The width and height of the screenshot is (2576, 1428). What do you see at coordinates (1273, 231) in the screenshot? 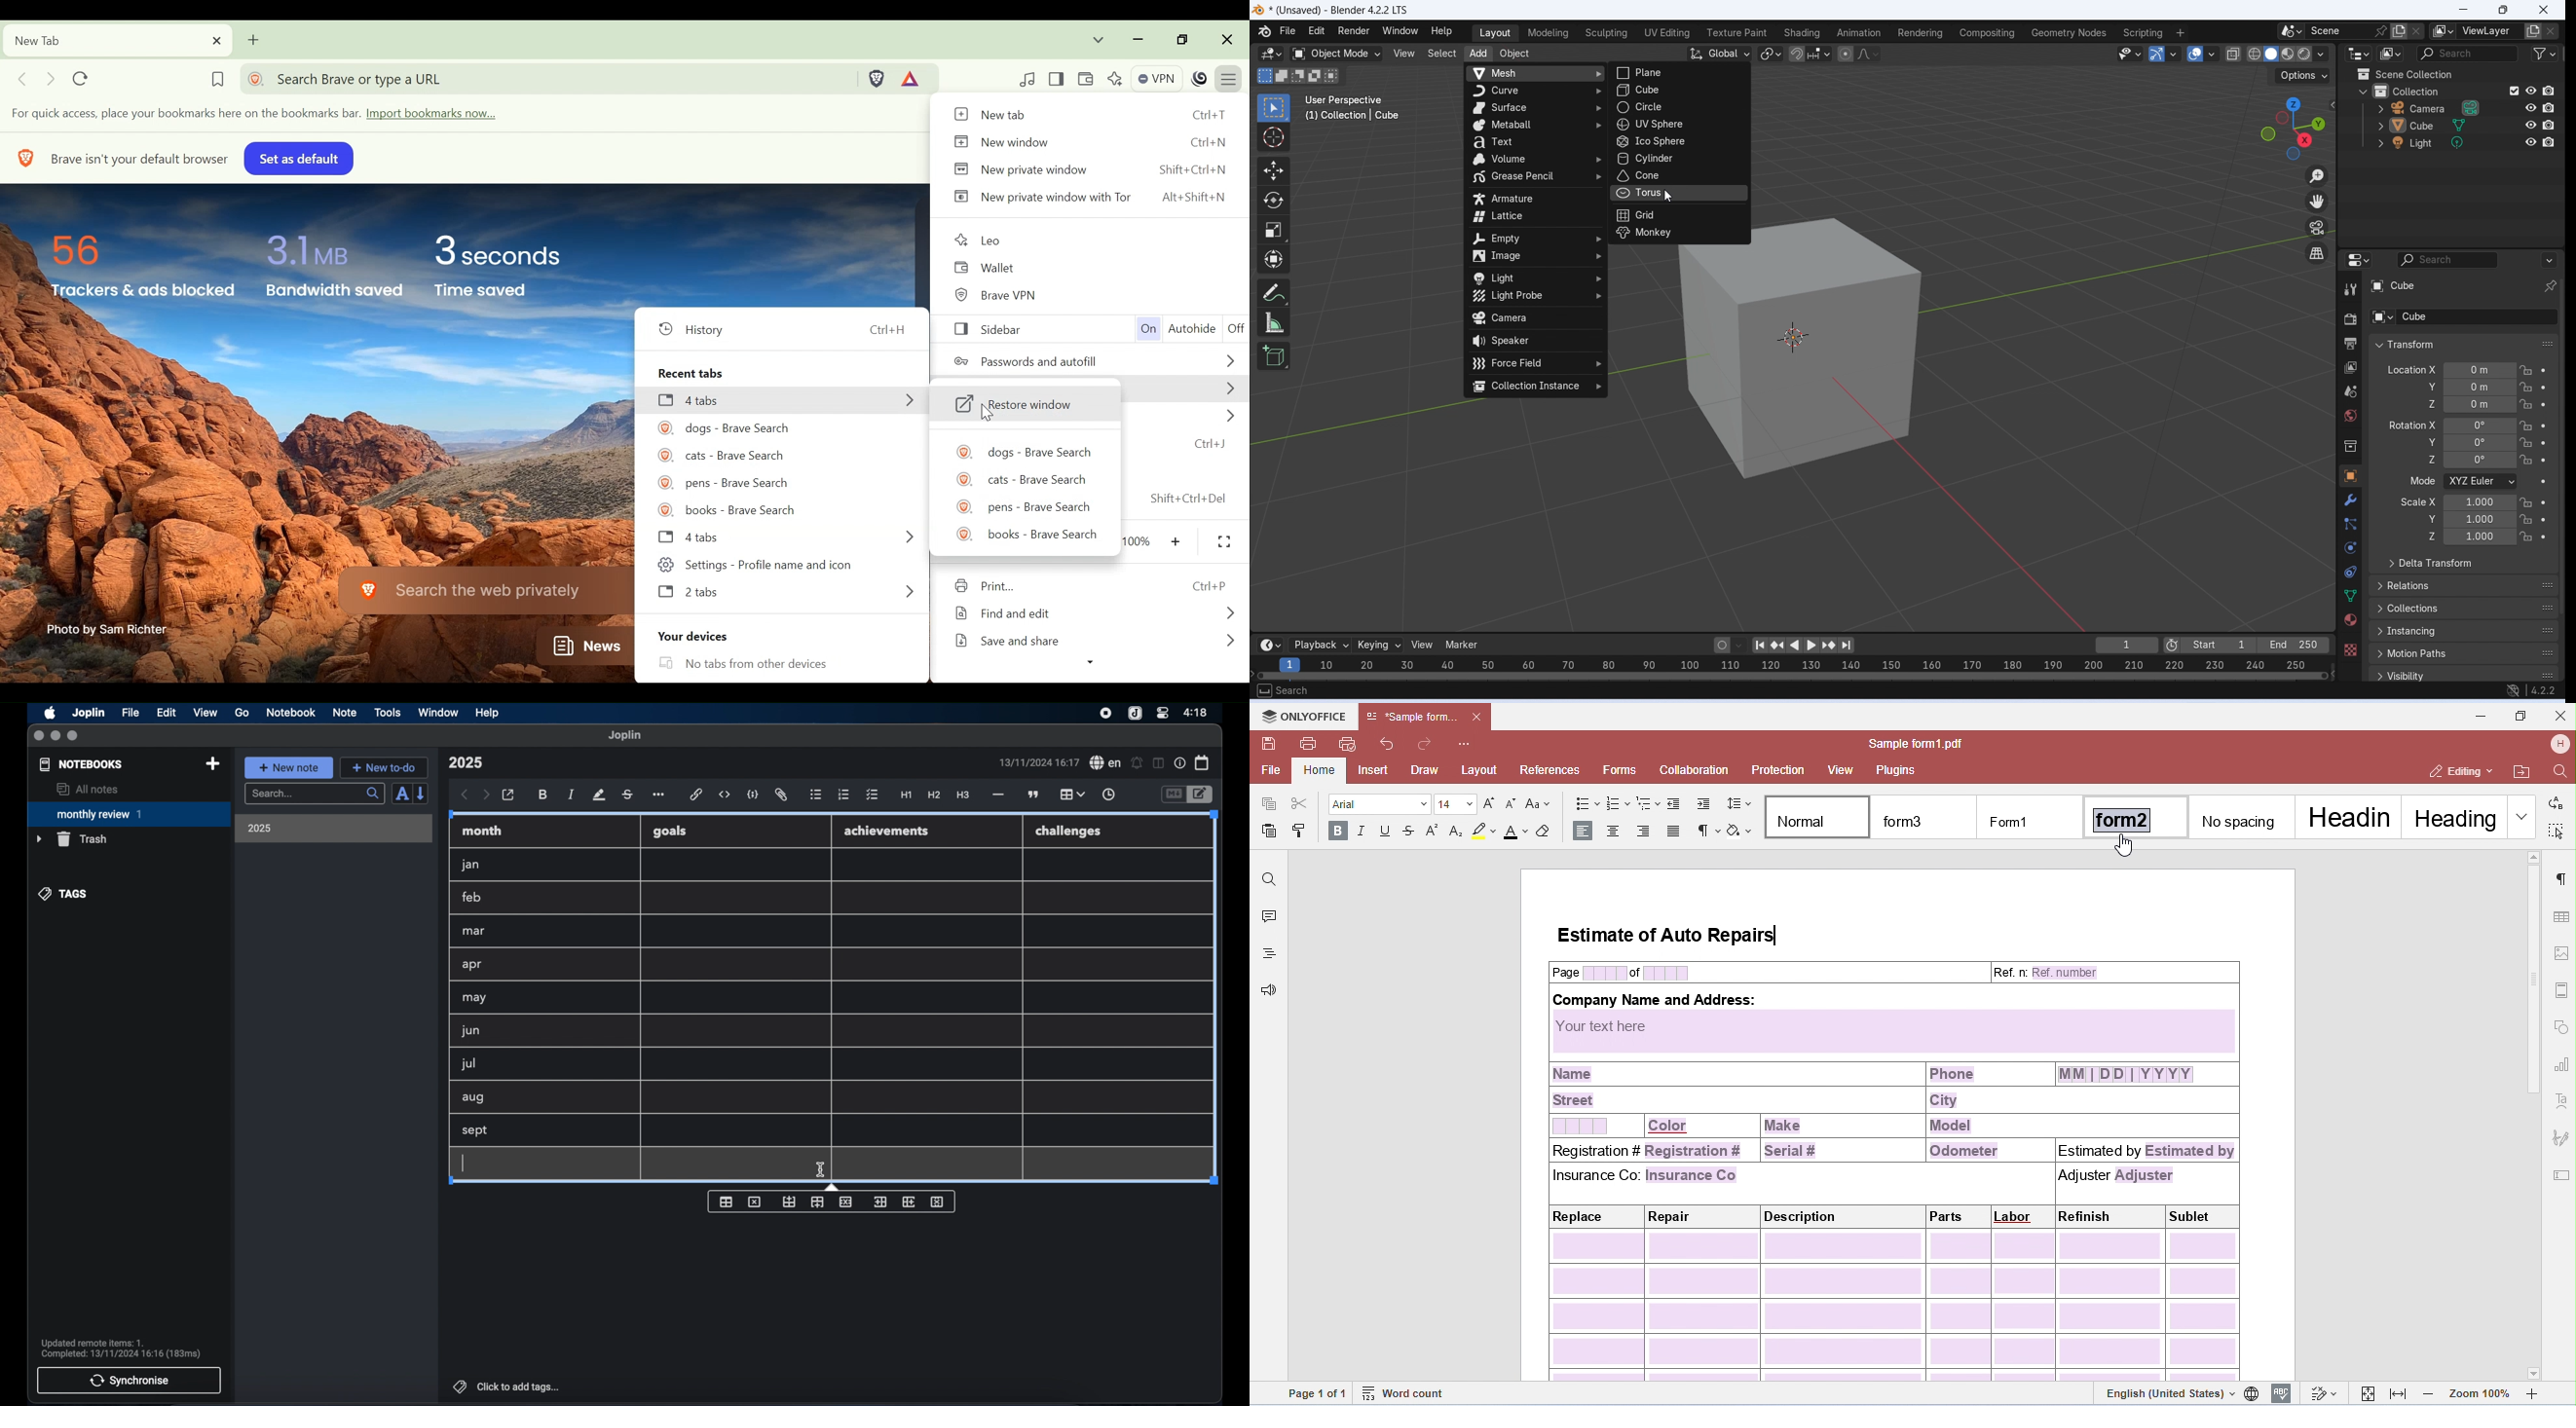
I see `Scale` at bounding box center [1273, 231].